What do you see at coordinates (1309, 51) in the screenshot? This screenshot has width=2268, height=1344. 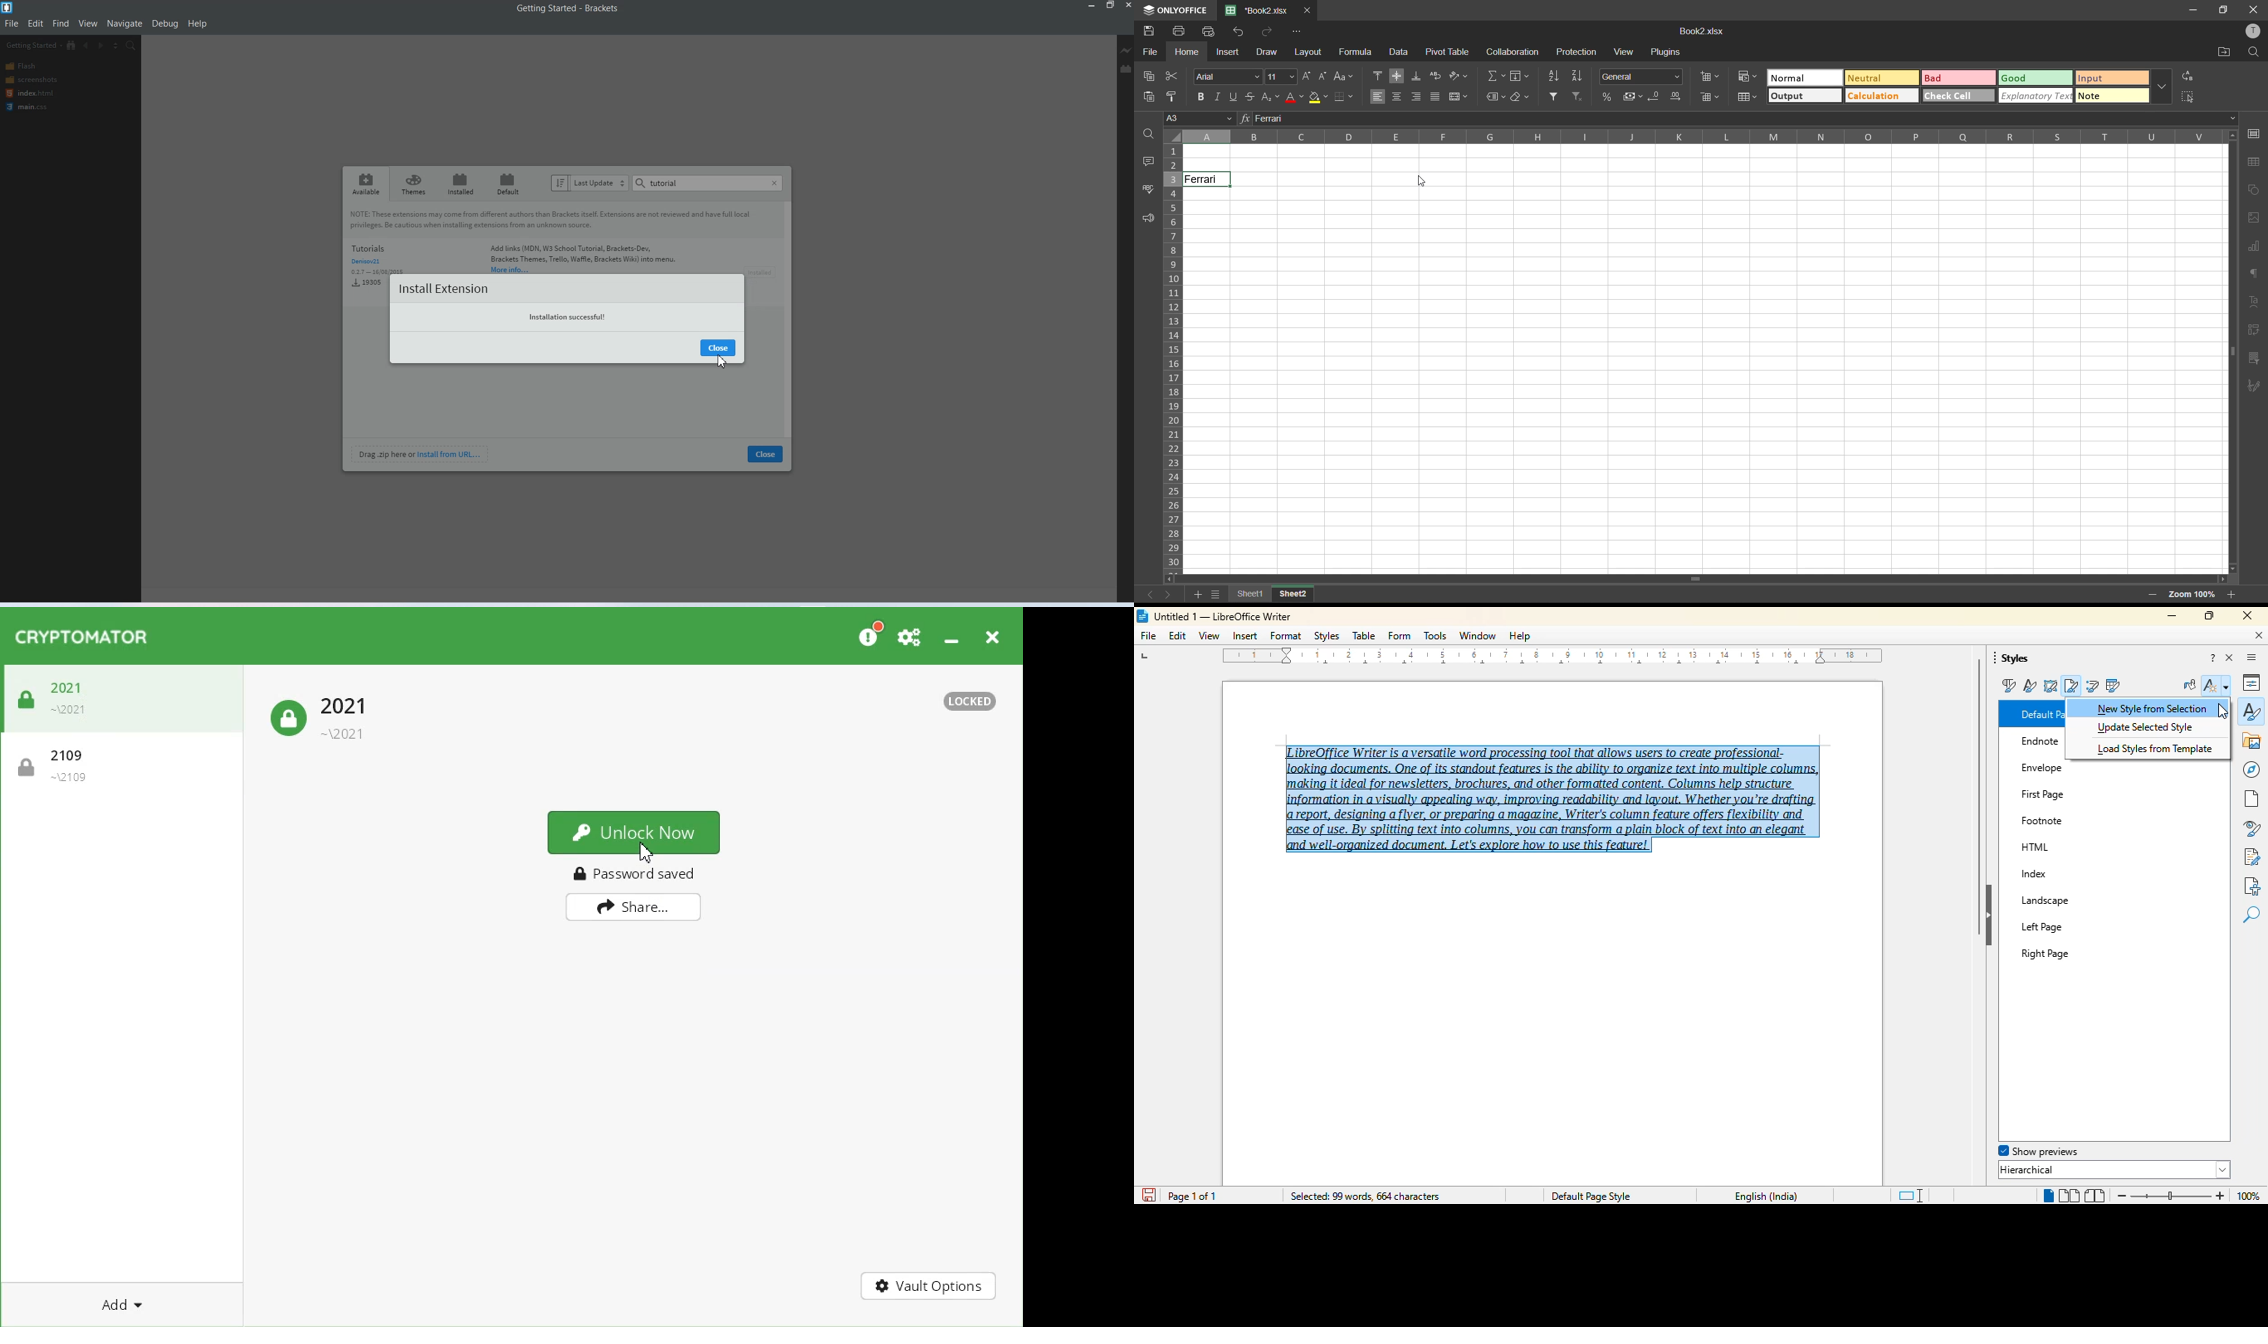 I see `layout` at bounding box center [1309, 51].